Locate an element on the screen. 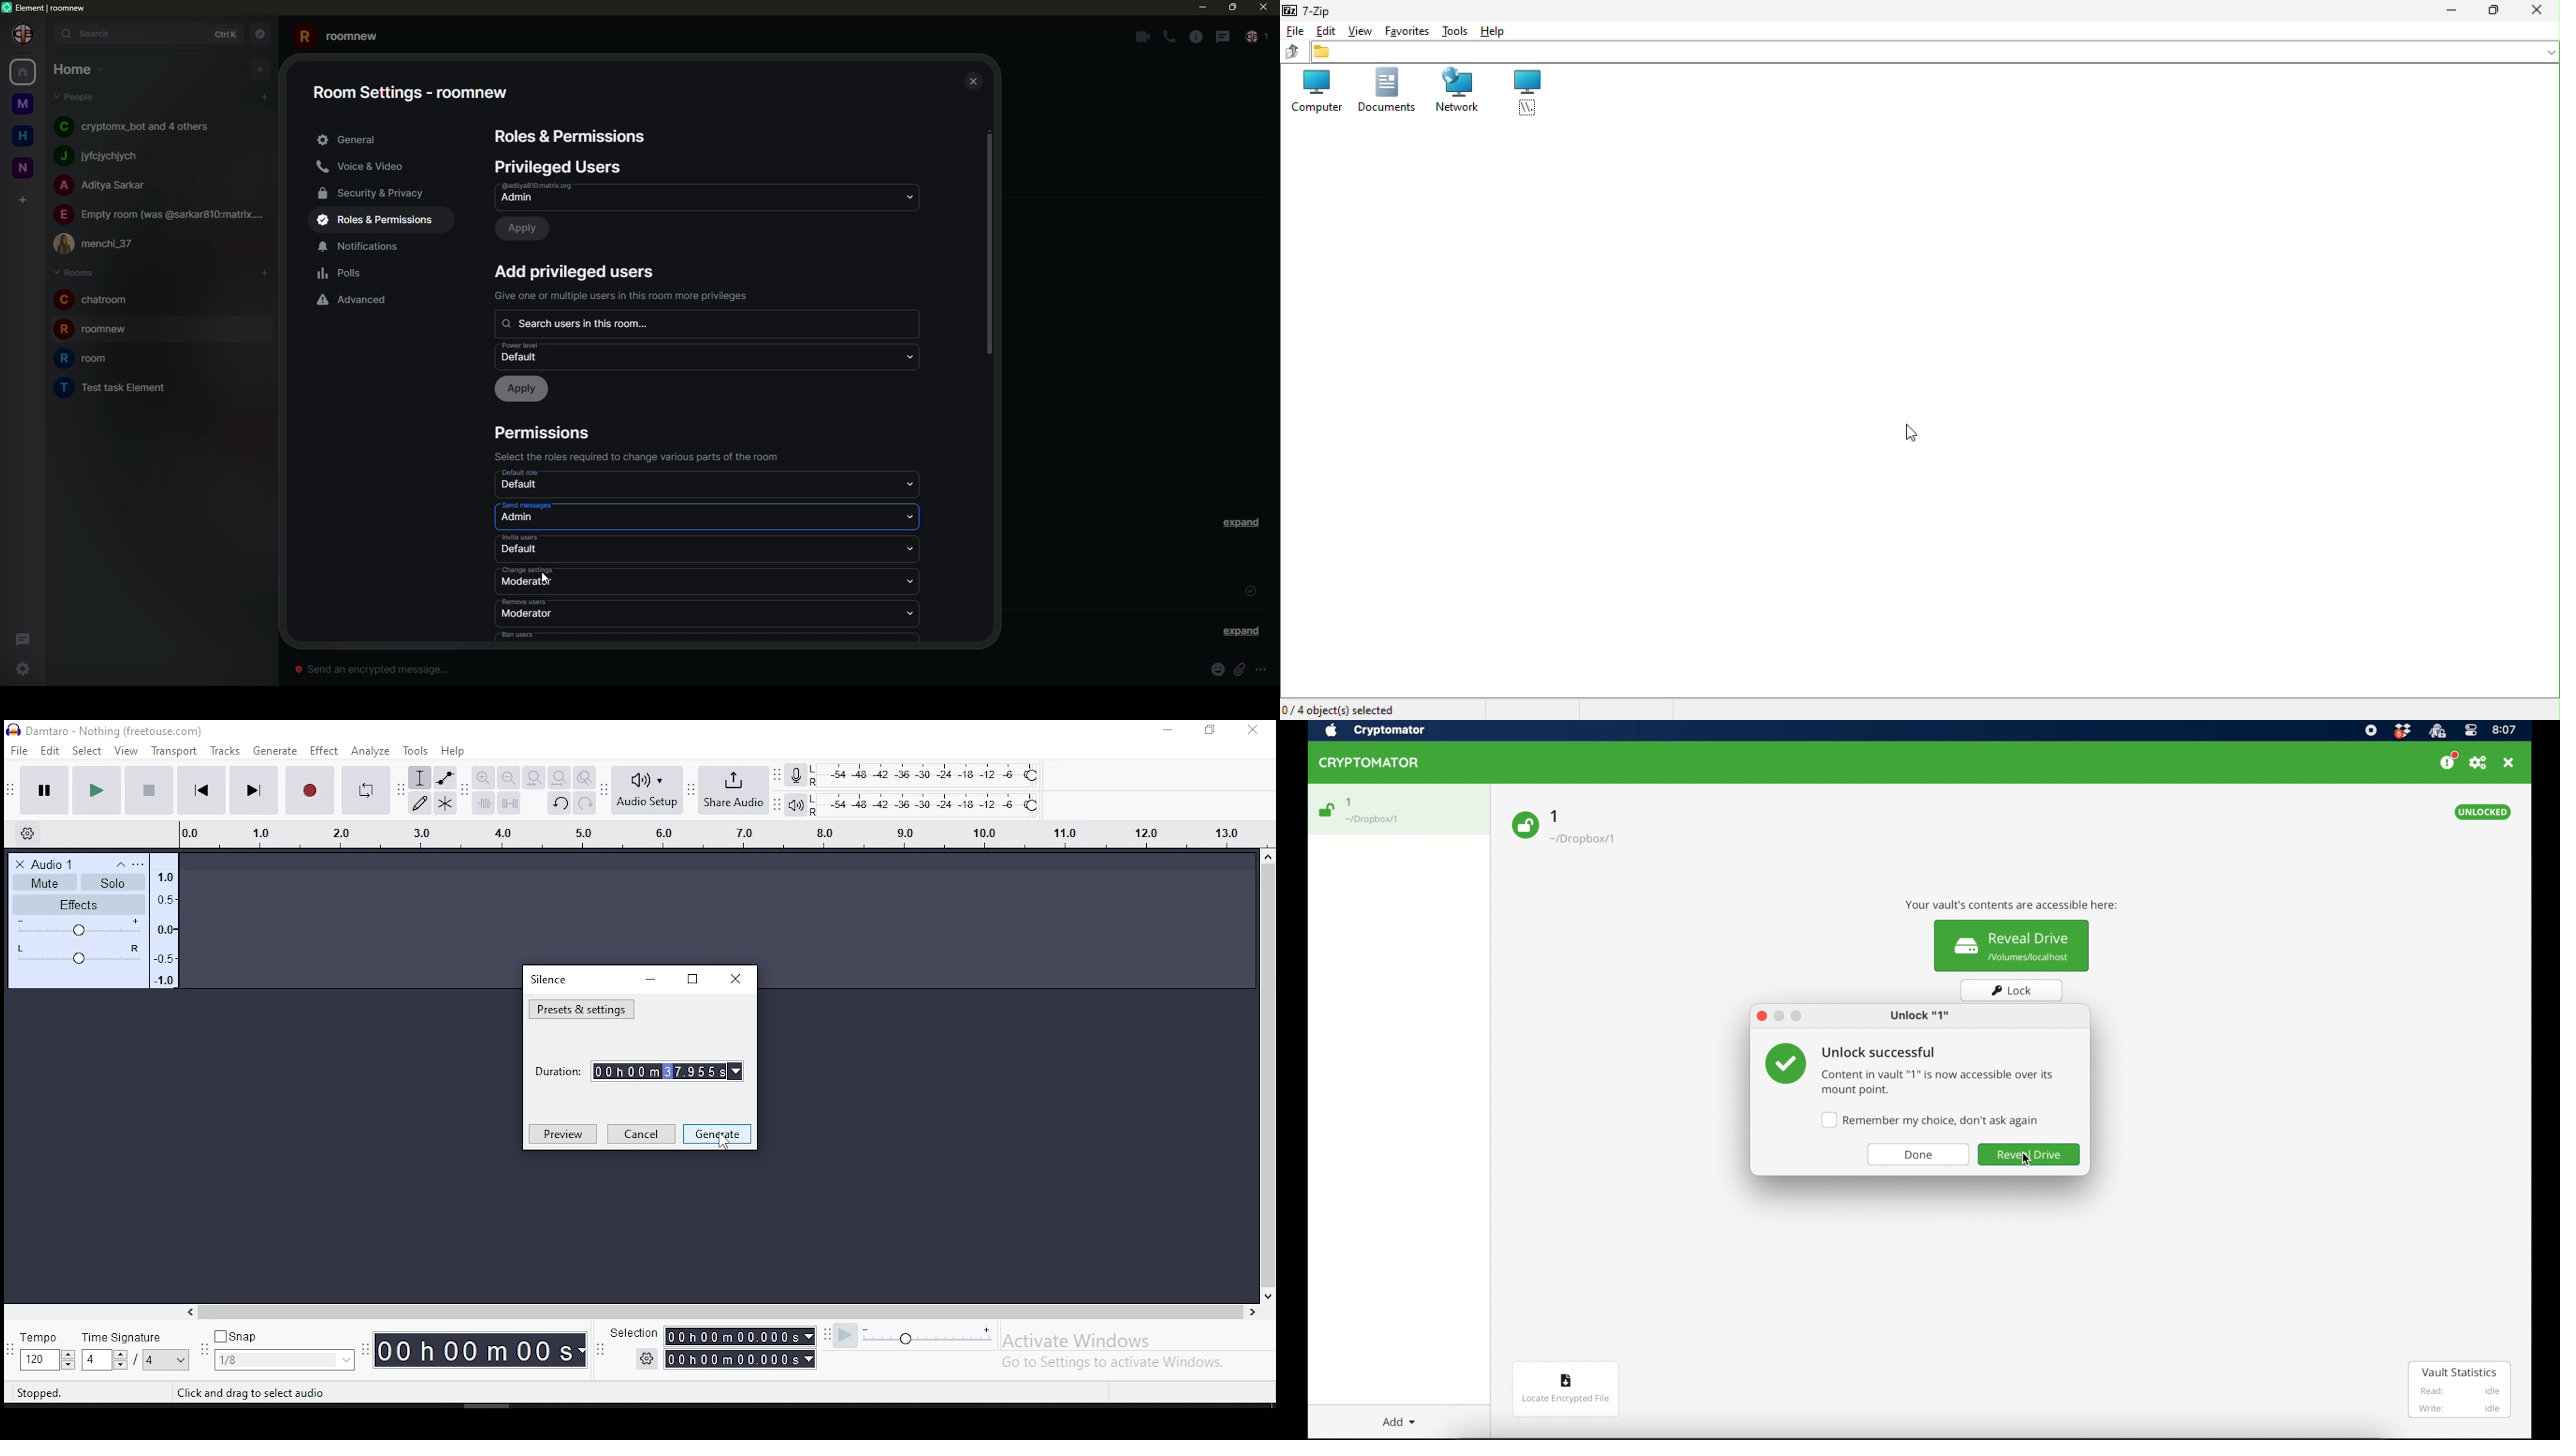 This screenshot has width=2576, height=1456. unlock successful is located at coordinates (1879, 1053).